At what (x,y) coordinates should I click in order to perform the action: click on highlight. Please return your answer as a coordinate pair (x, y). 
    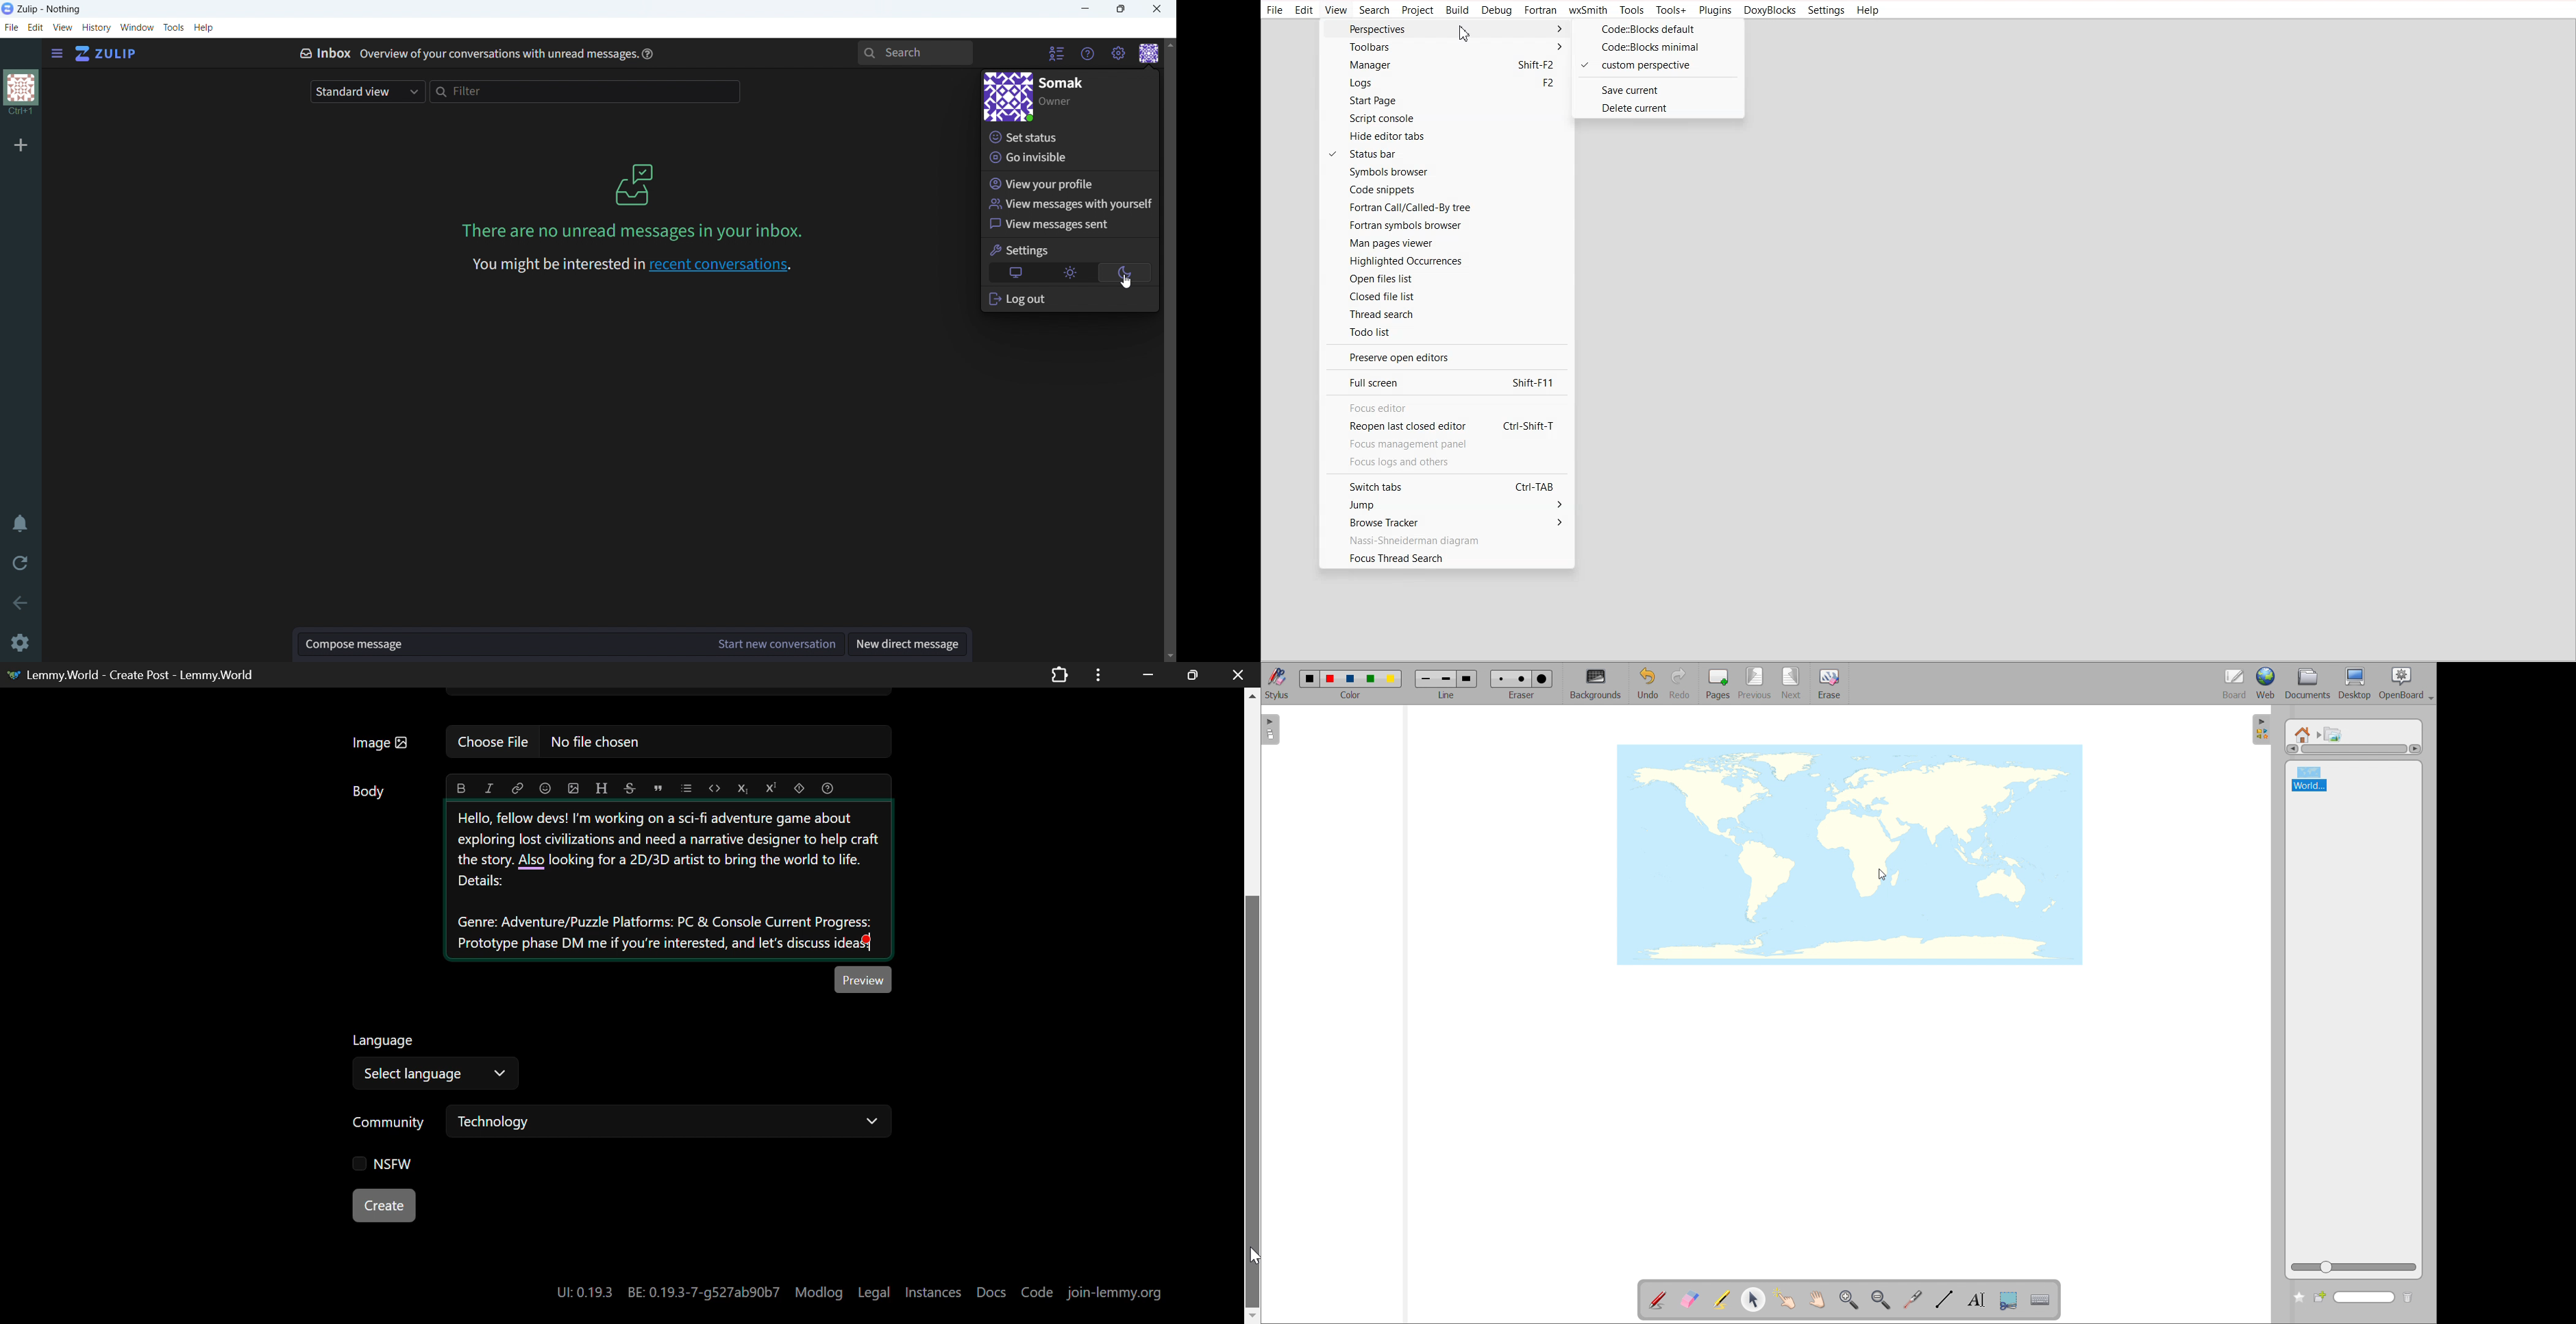
    Looking at the image, I should click on (1722, 1301).